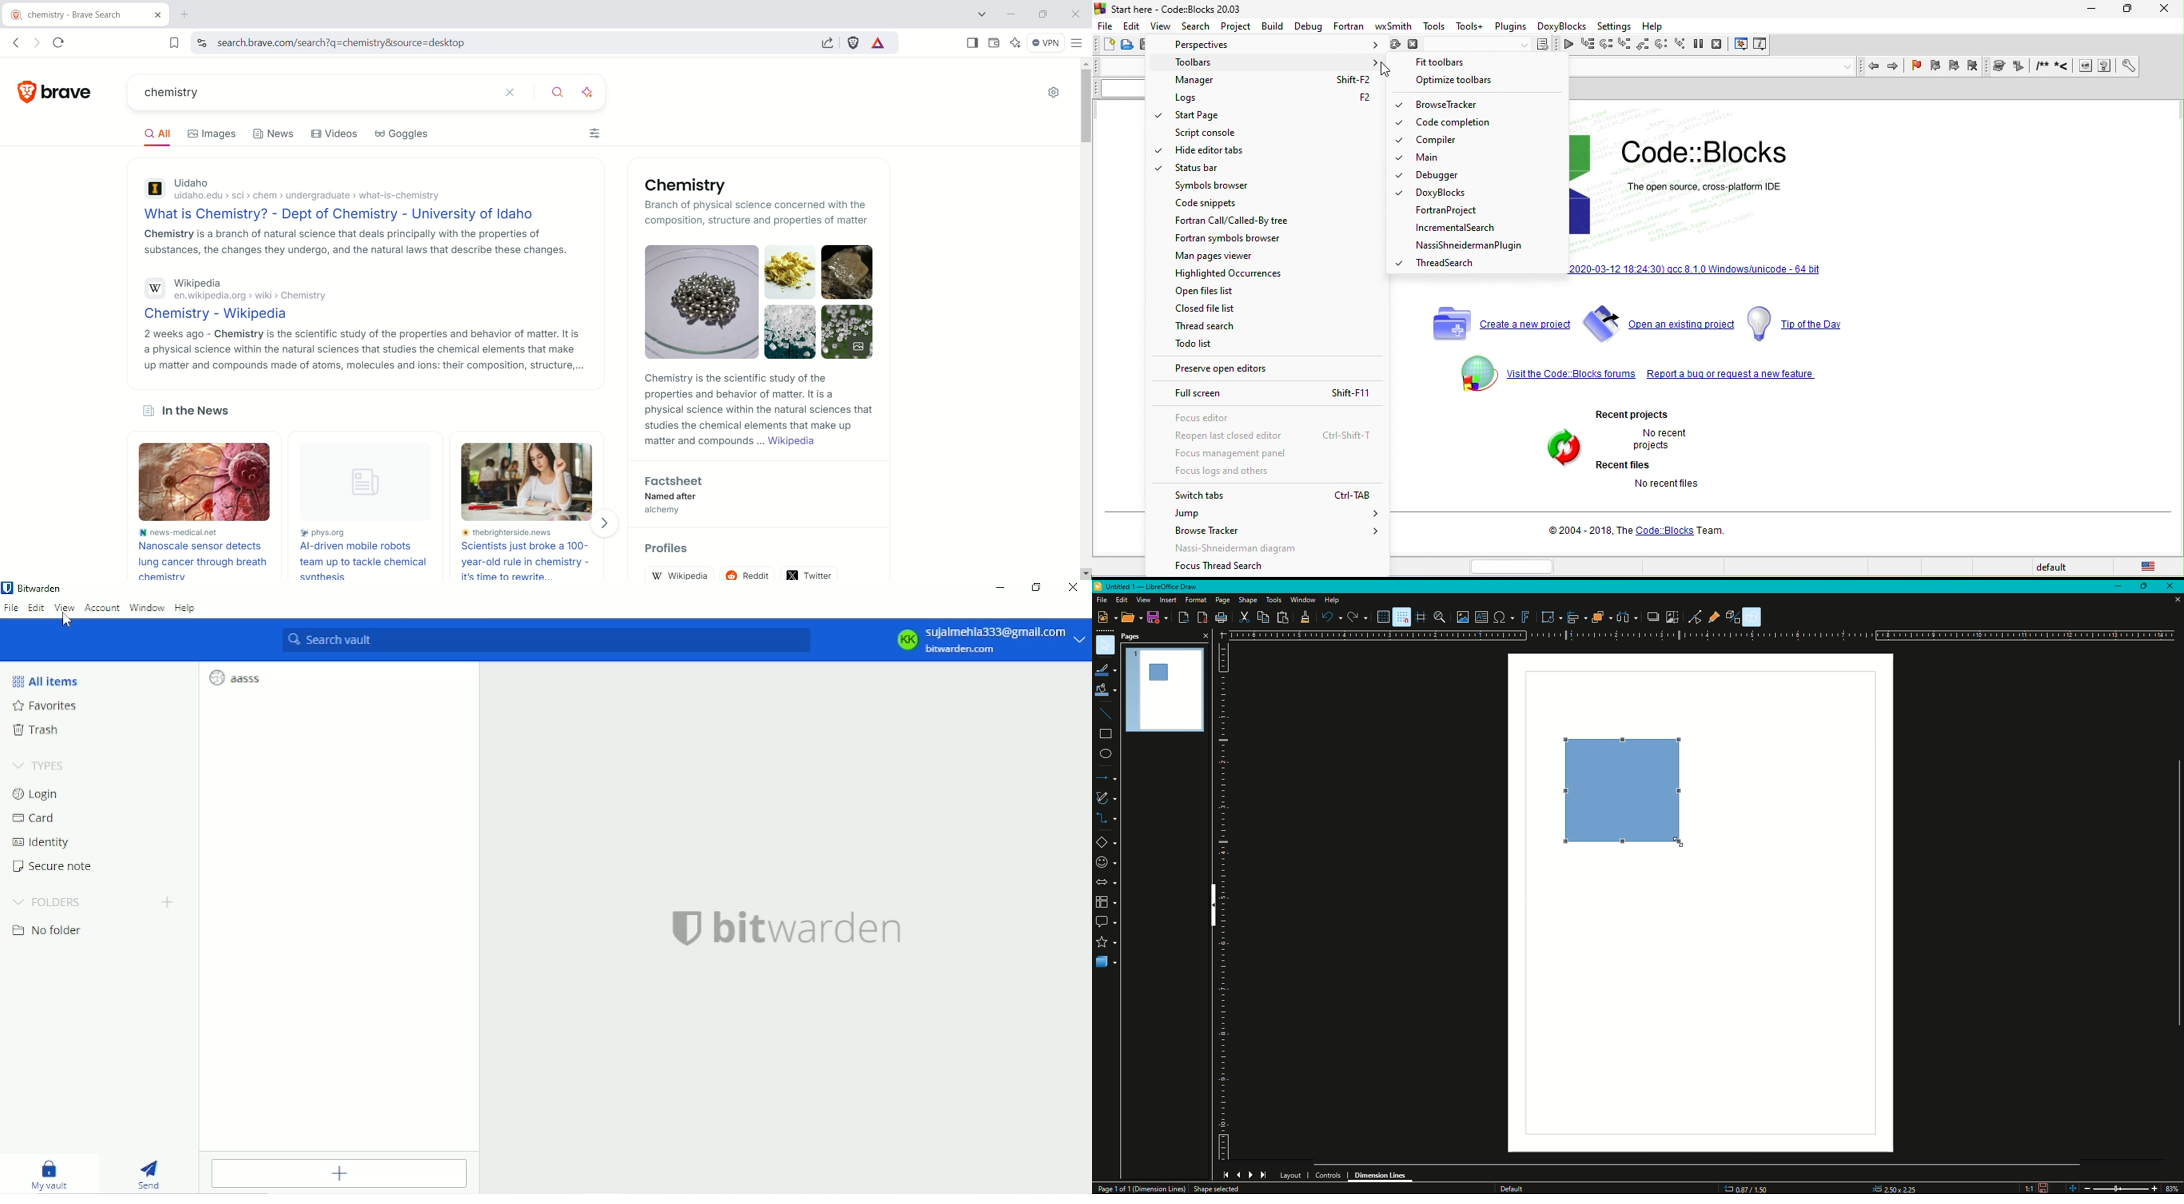 This screenshot has width=2184, height=1204. Describe the element at coordinates (2043, 1187) in the screenshot. I see `Not saved` at that location.